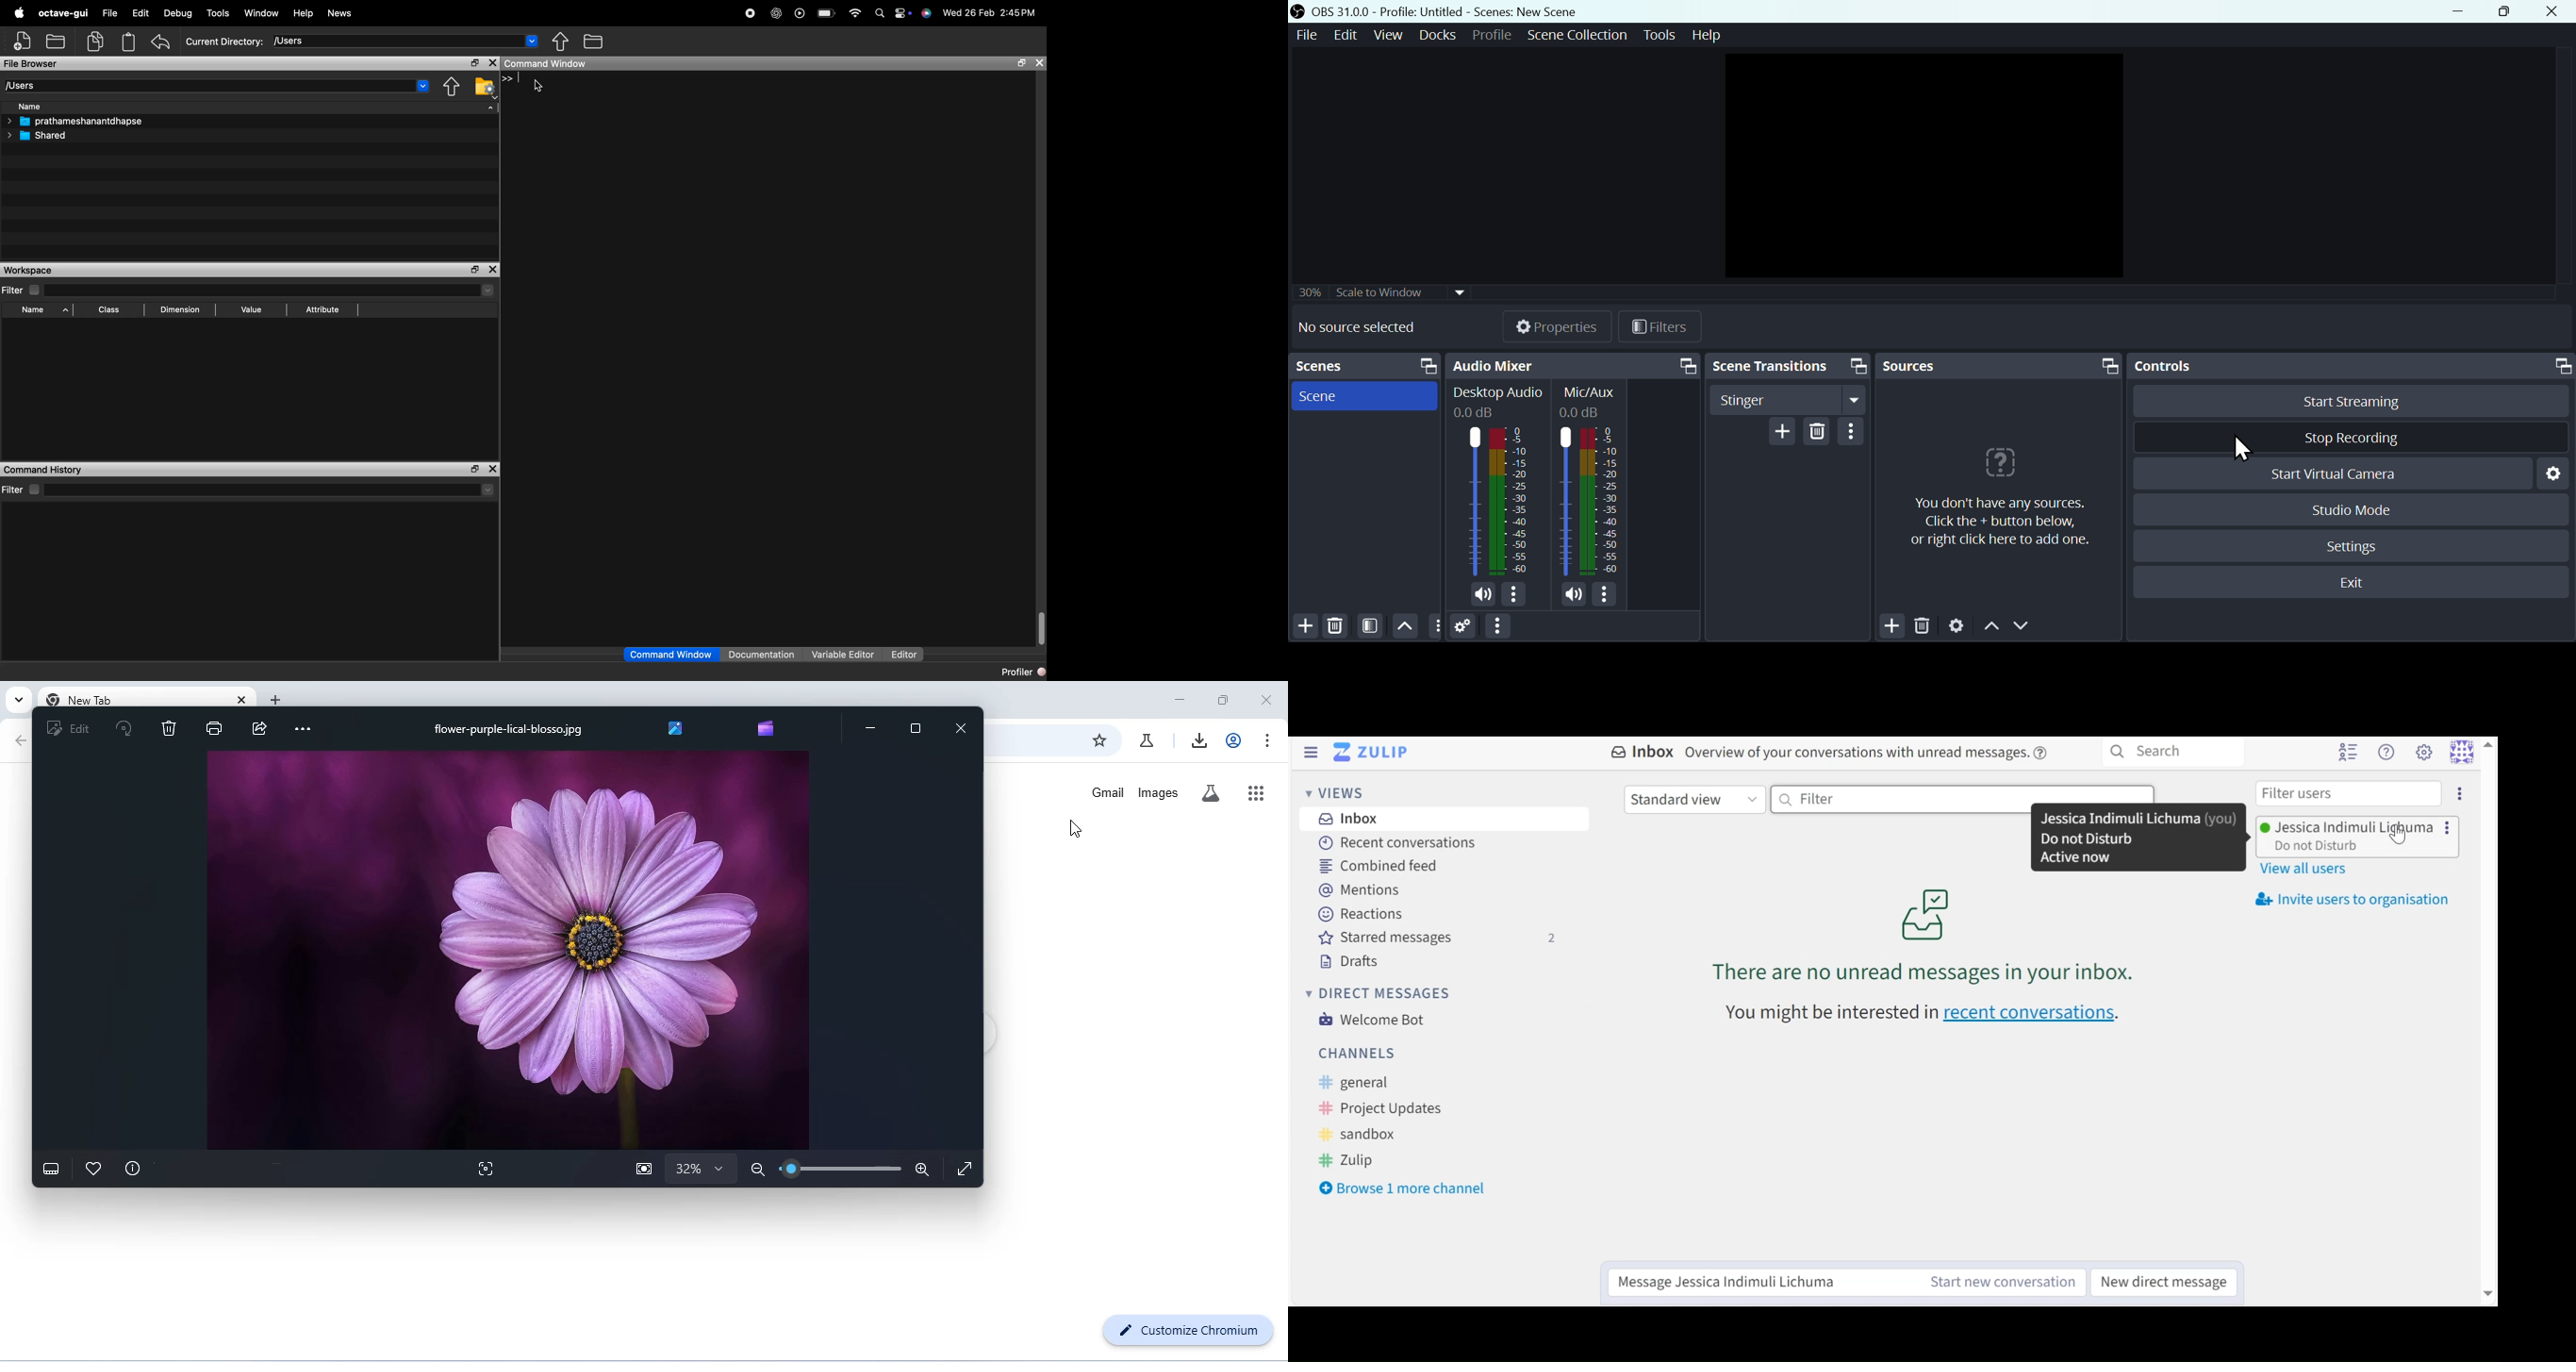 The image size is (2576, 1372). I want to click on maximize, so click(2561, 366).